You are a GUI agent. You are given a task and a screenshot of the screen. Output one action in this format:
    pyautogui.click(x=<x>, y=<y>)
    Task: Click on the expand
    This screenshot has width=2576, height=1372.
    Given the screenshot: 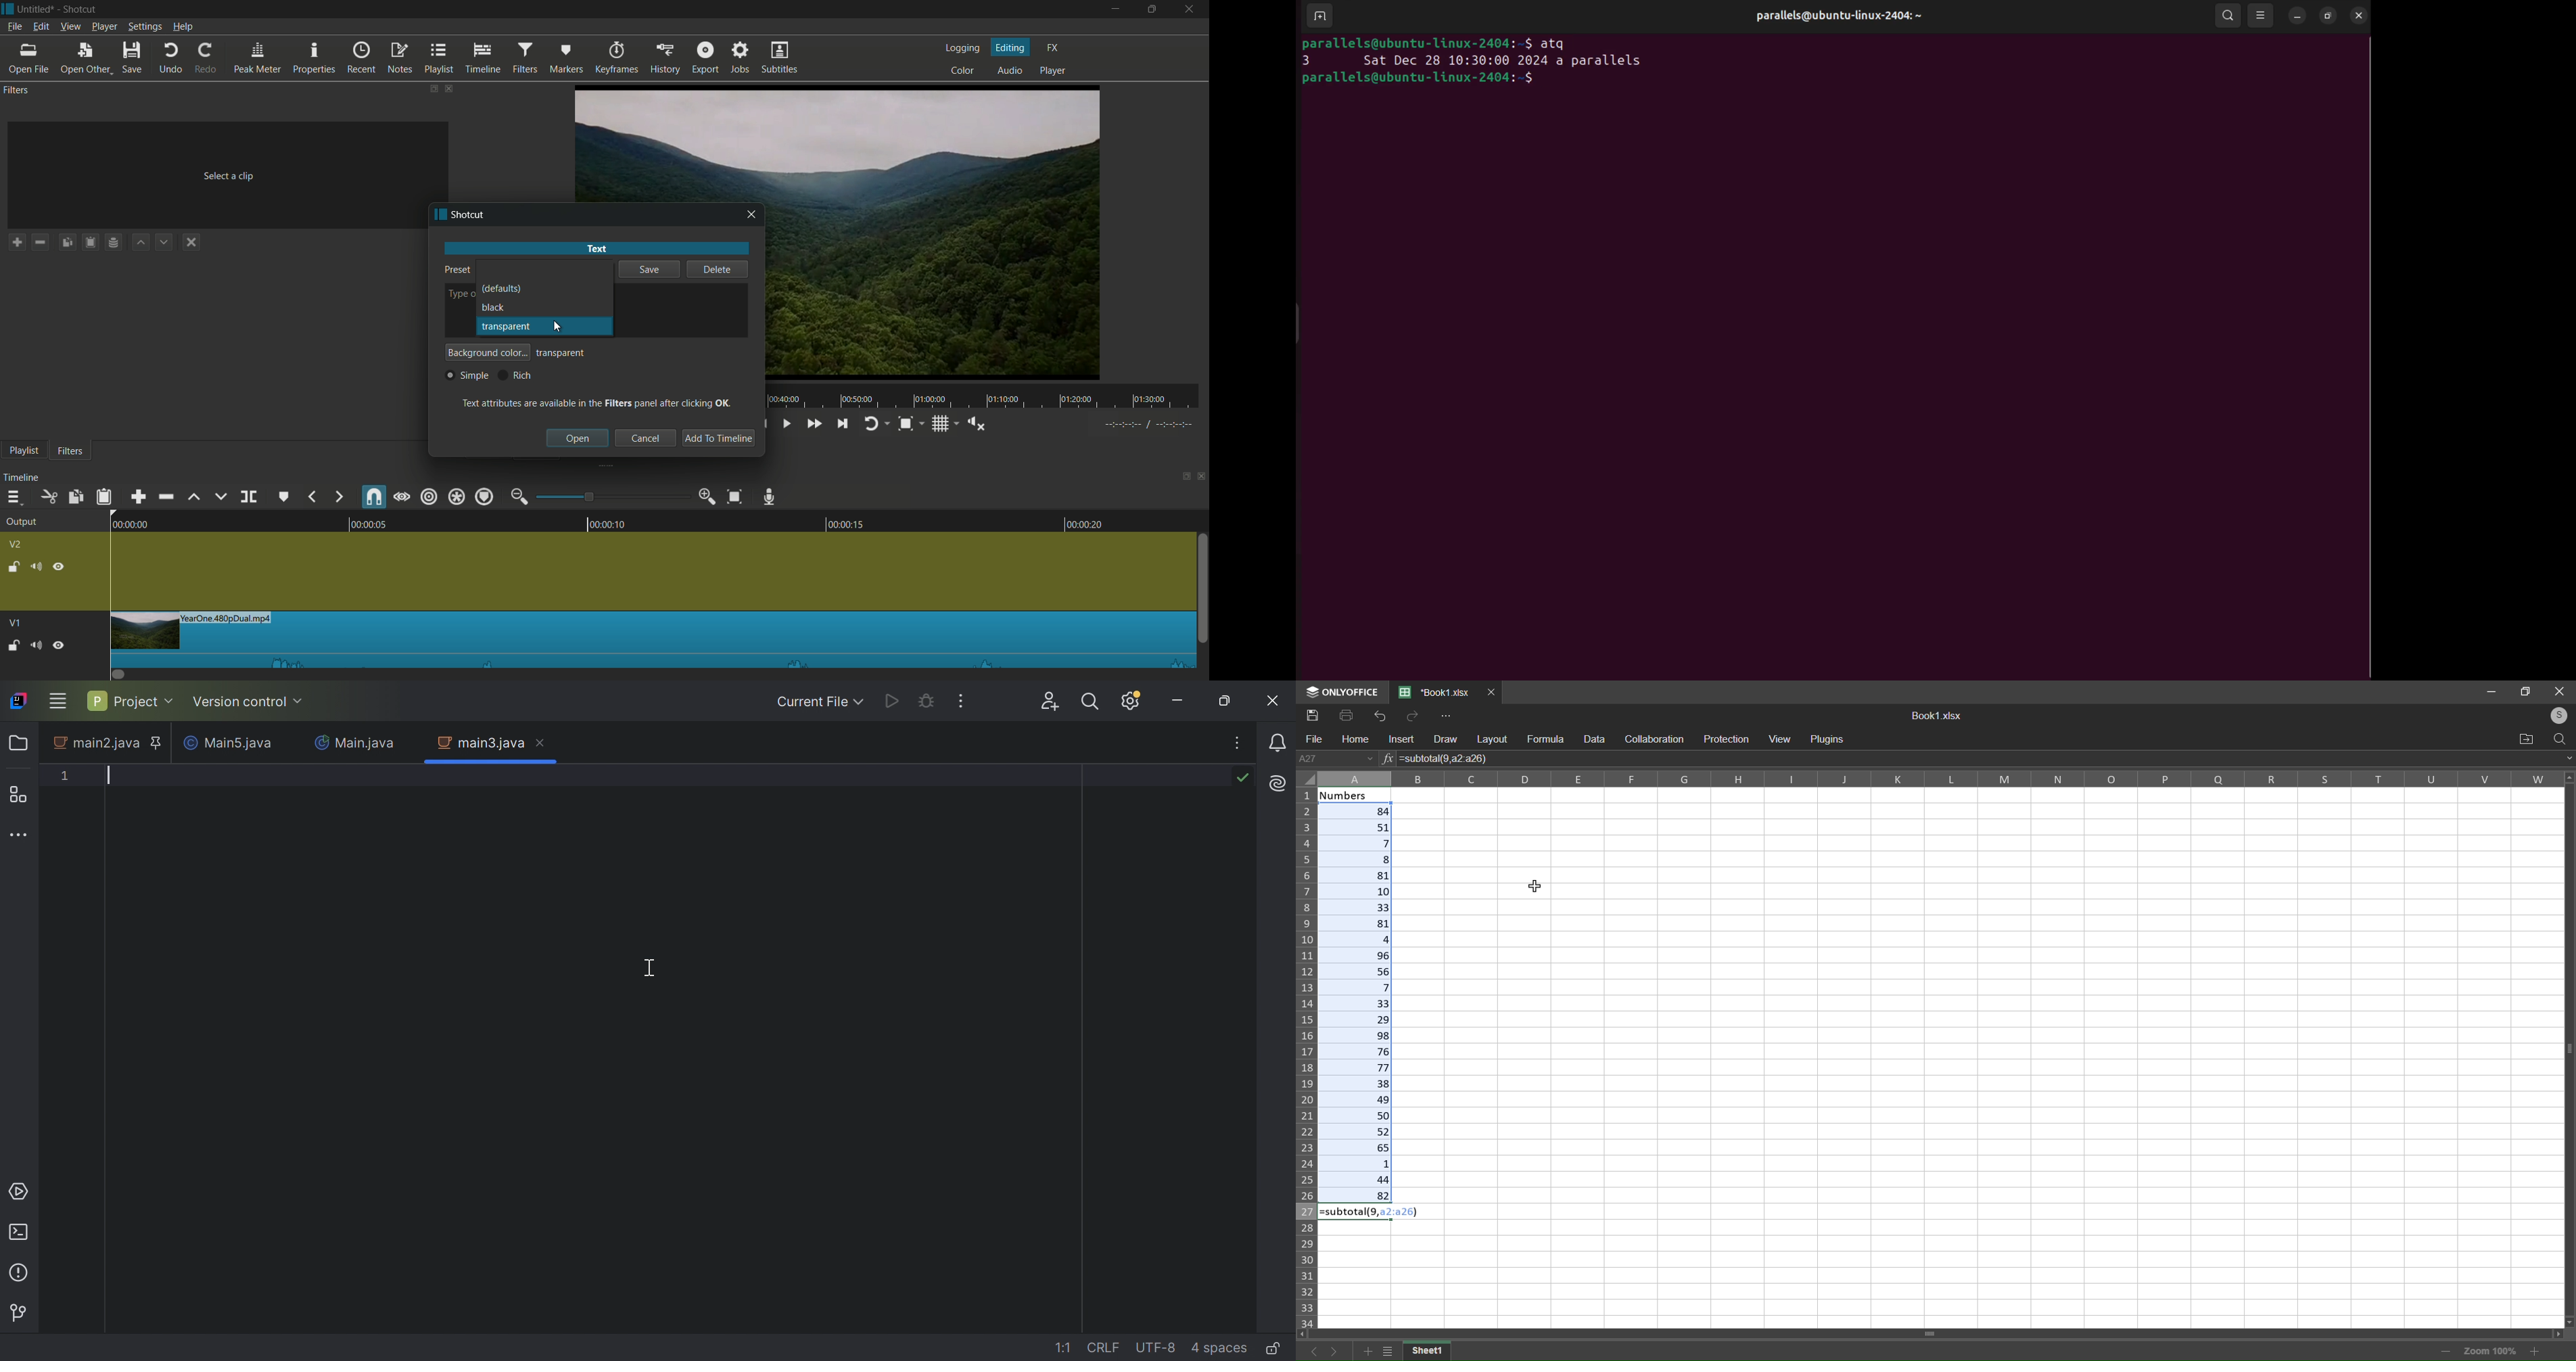 What is the action you would take?
    pyautogui.click(x=2567, y=756)
    